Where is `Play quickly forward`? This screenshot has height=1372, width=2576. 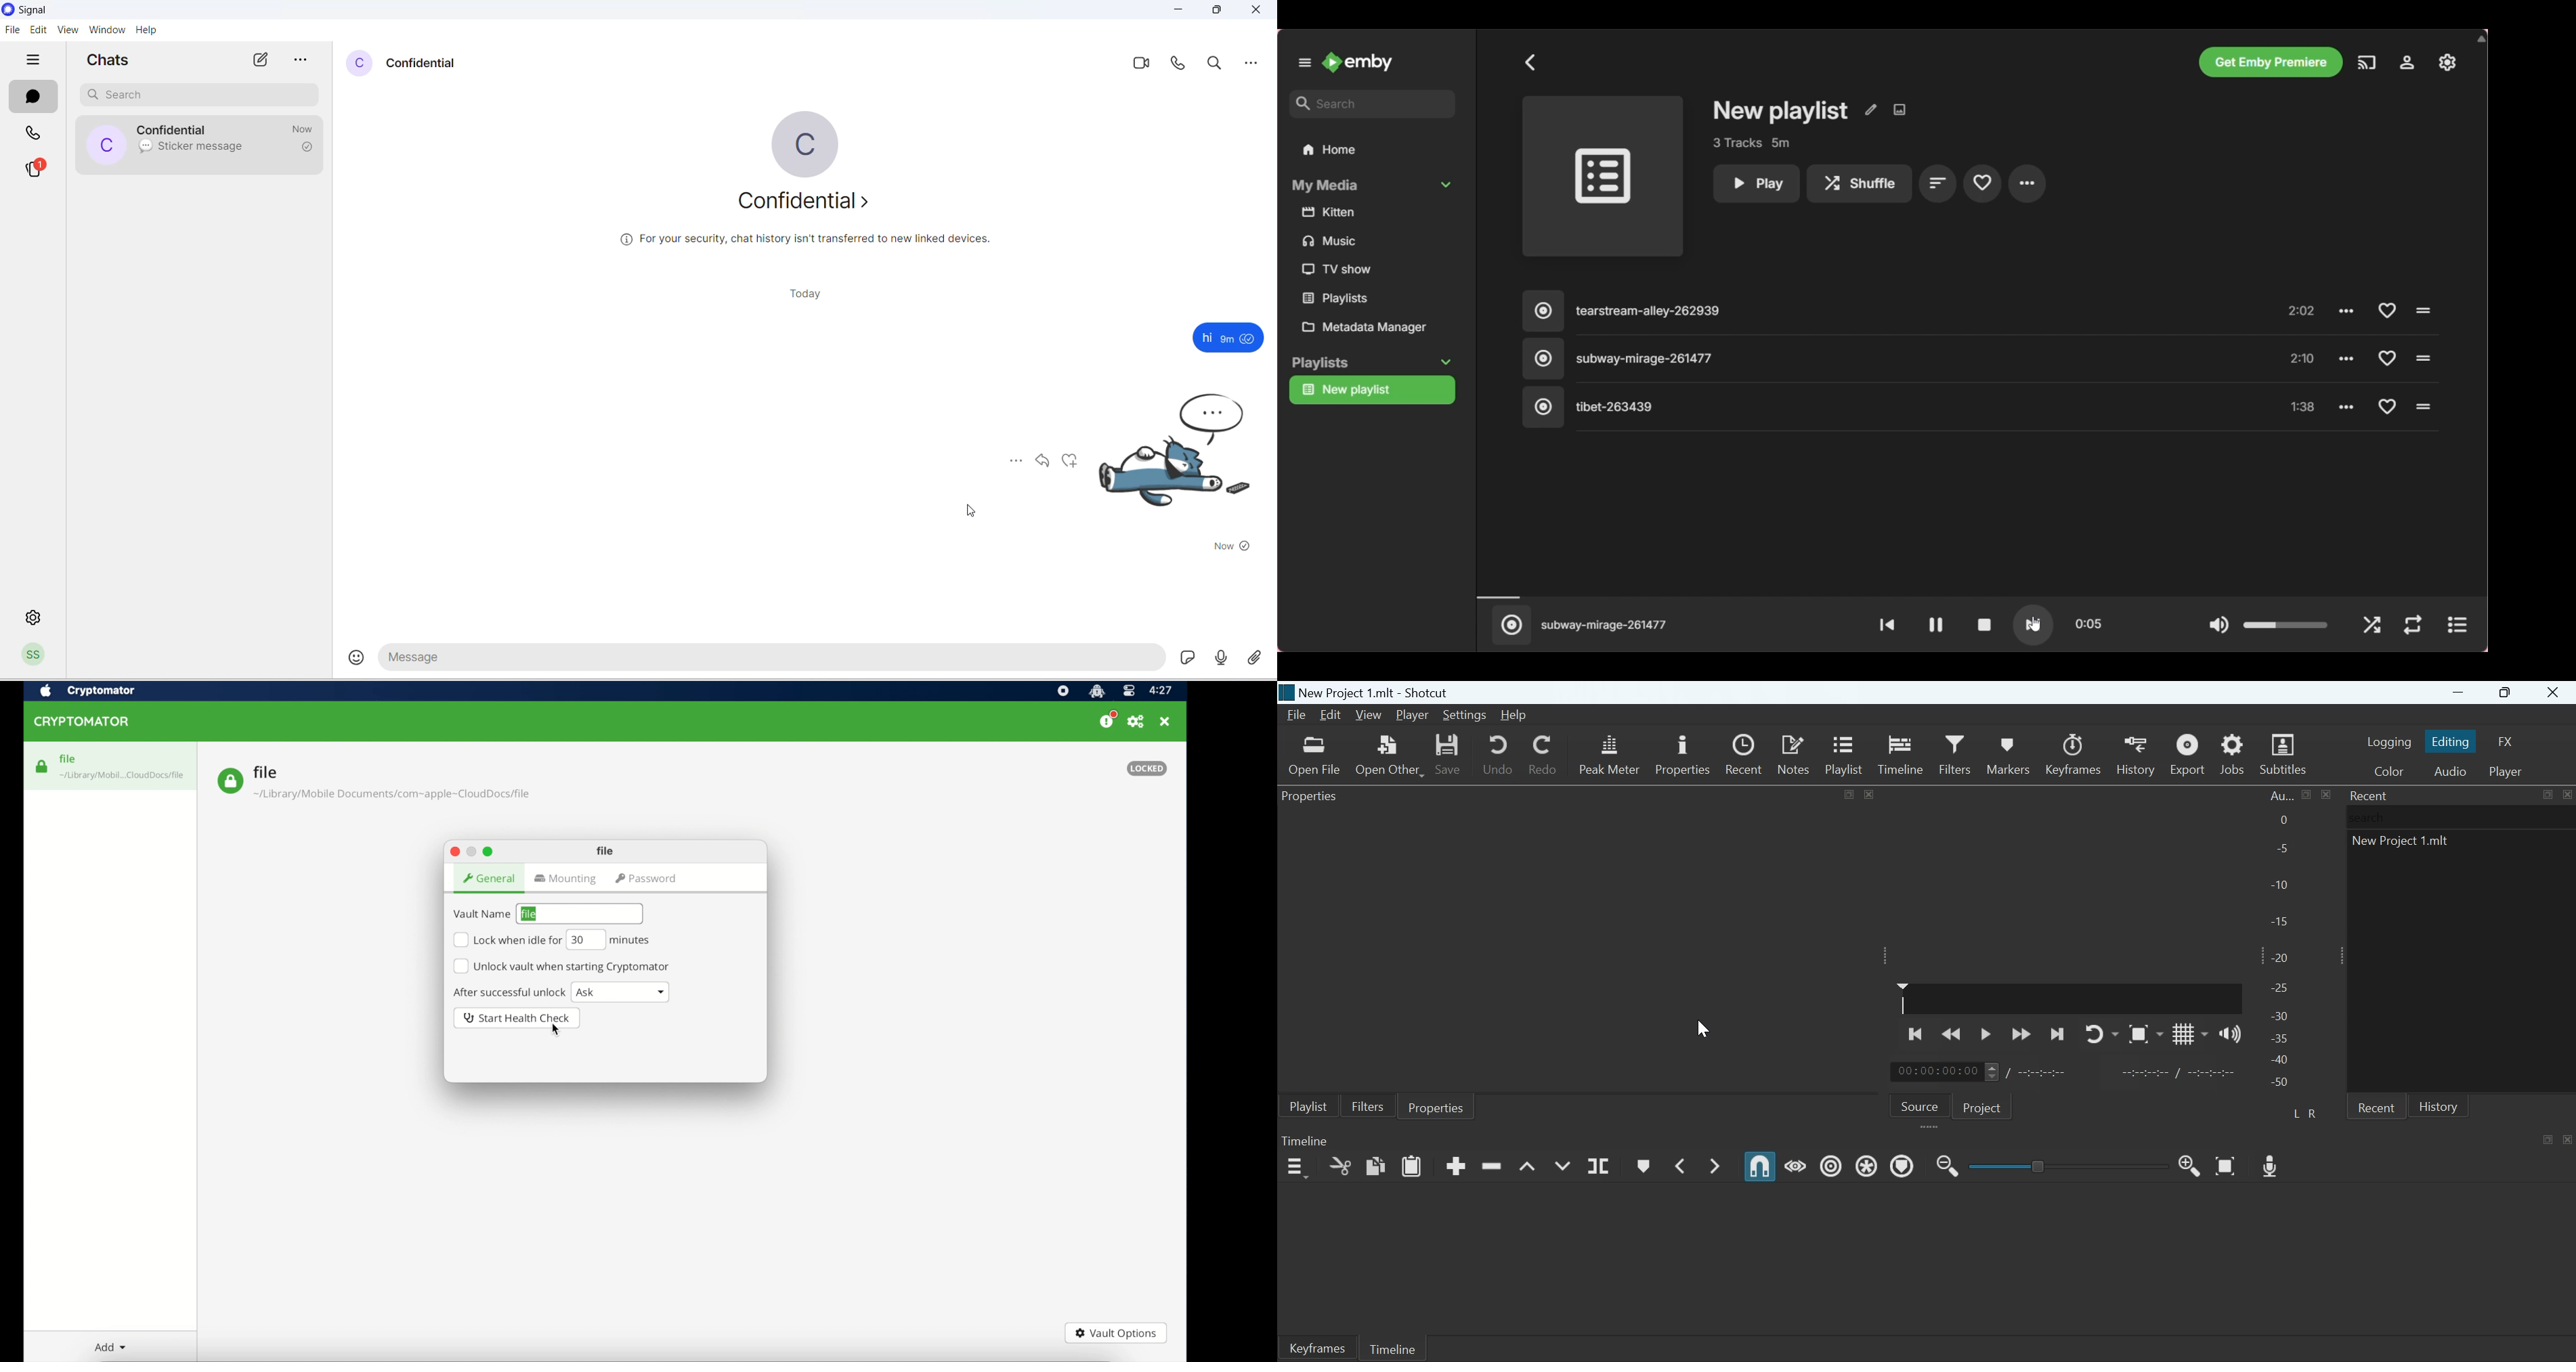 Play quickly forward is located at coordinates (2021, 1034).